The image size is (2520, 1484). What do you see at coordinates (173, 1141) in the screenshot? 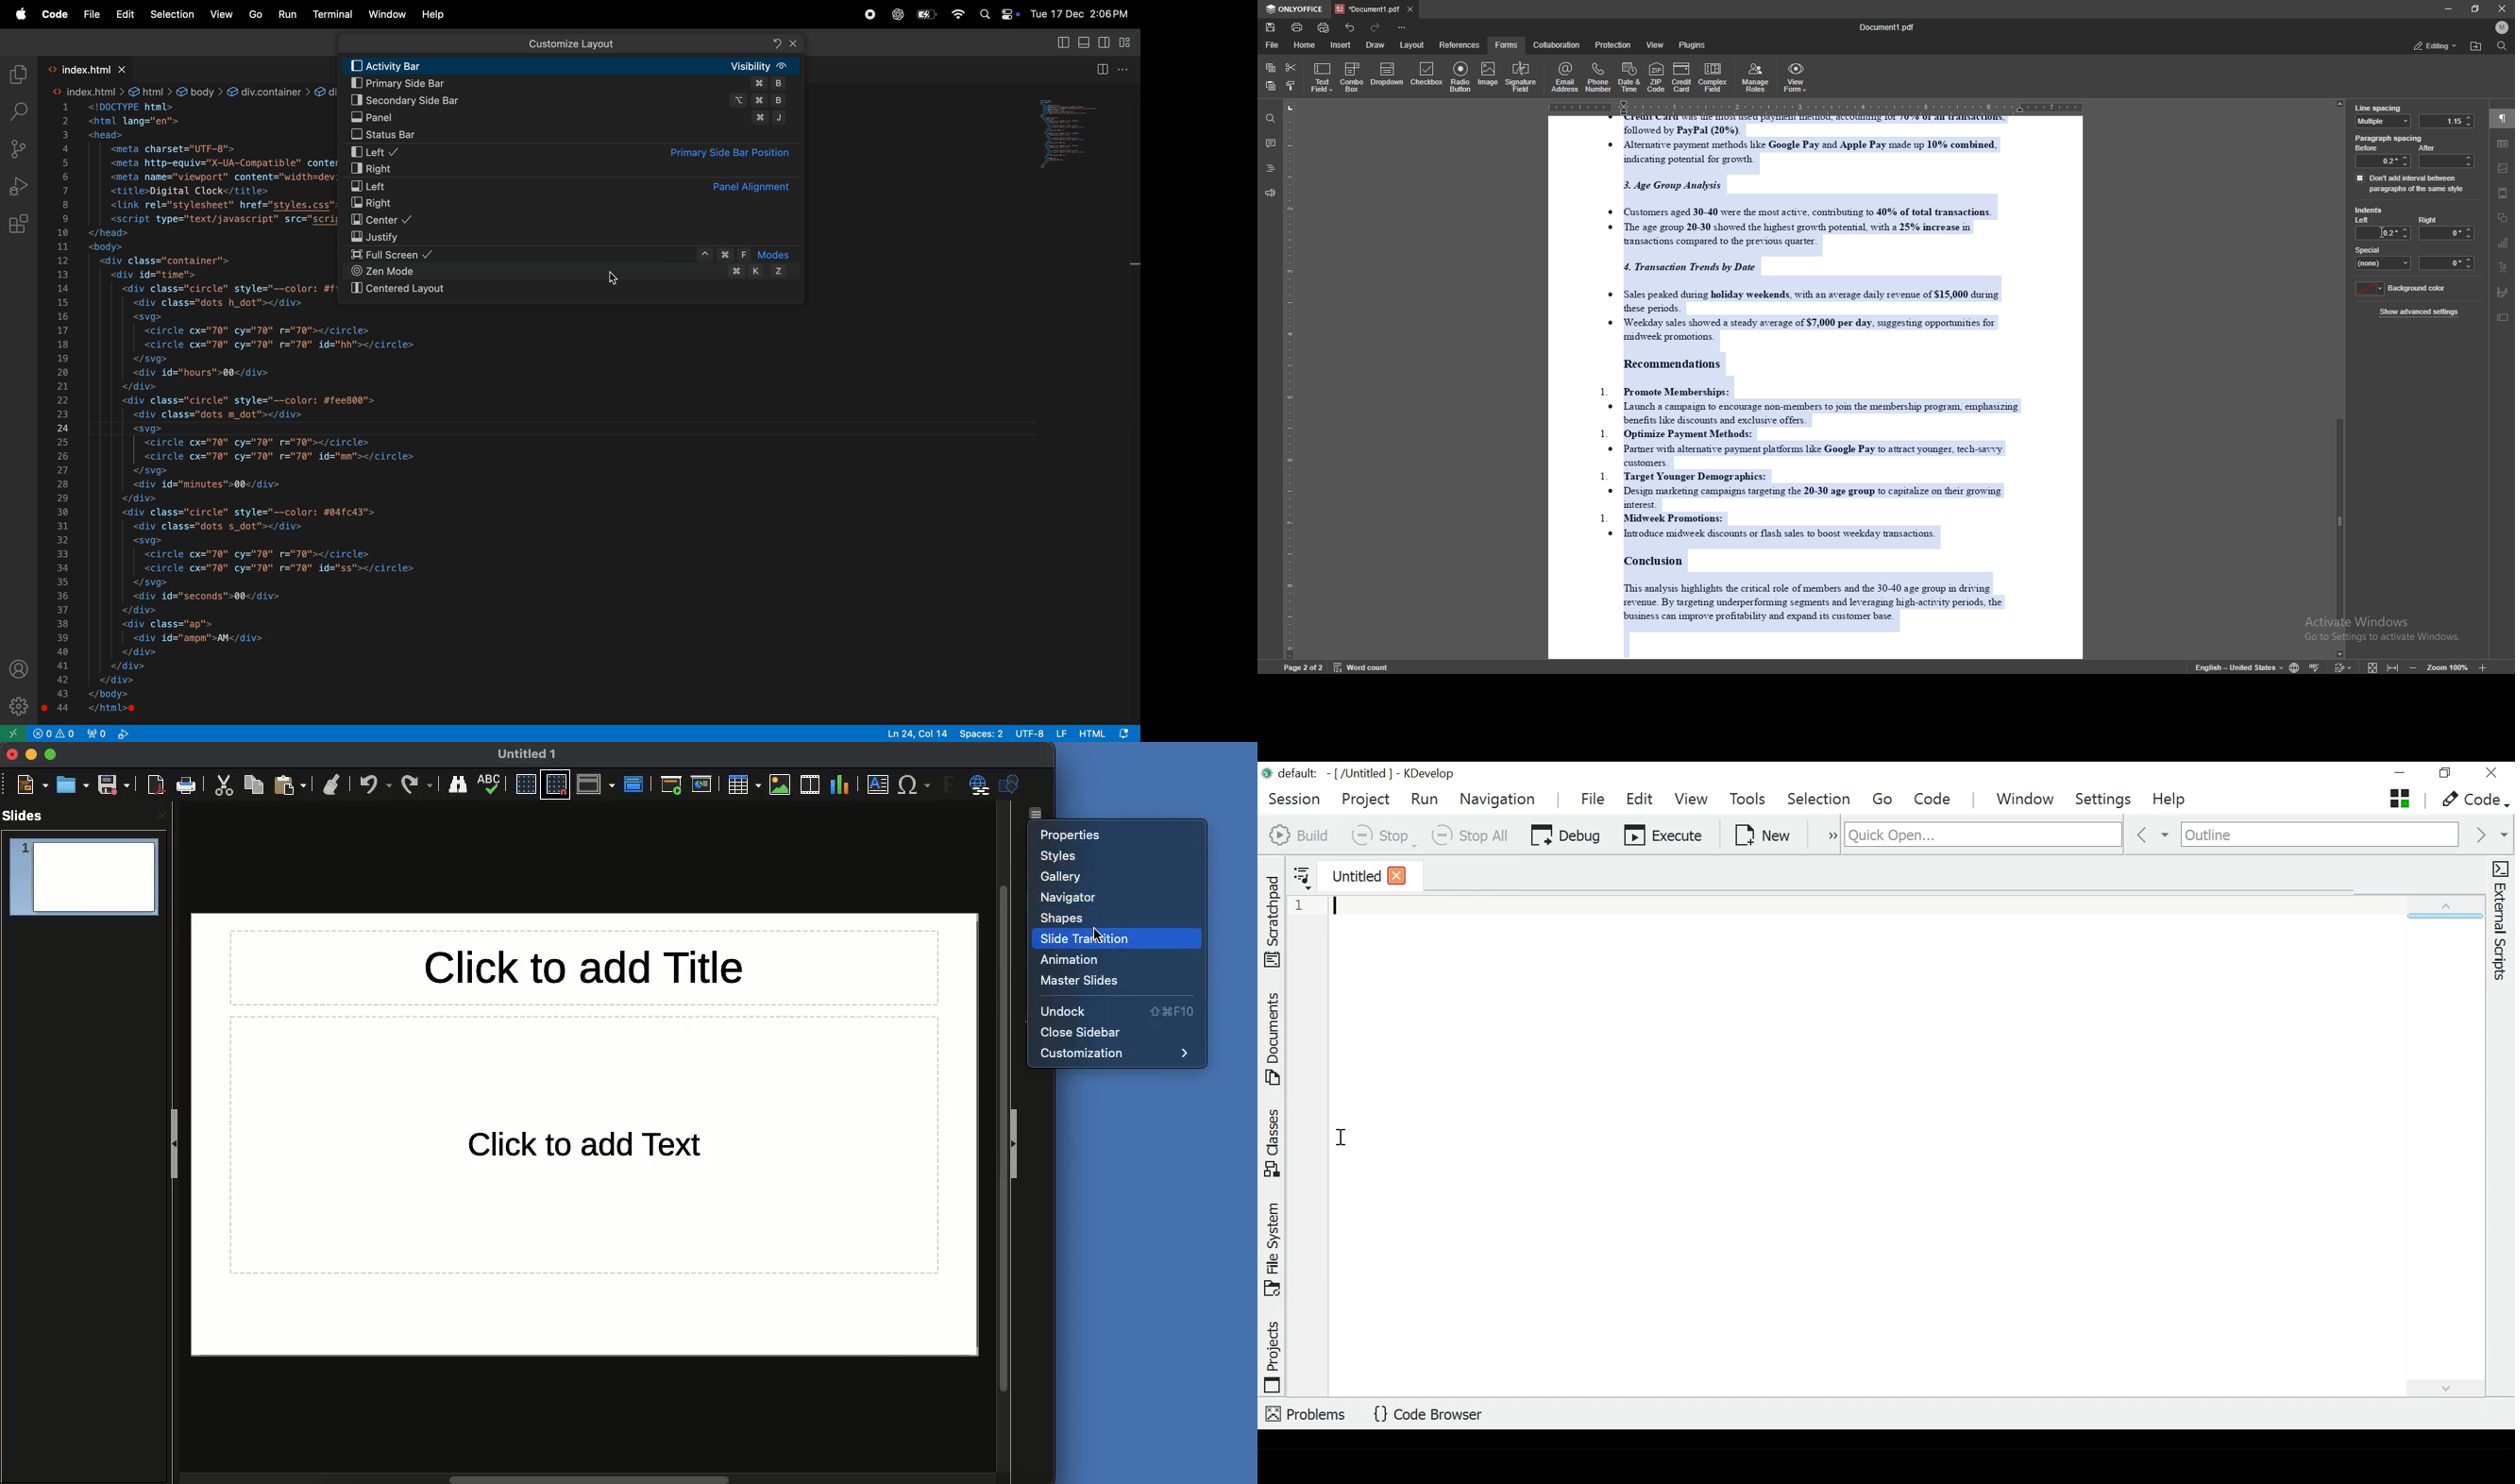
I see `Collapse` at bounding box center [173, 1141].